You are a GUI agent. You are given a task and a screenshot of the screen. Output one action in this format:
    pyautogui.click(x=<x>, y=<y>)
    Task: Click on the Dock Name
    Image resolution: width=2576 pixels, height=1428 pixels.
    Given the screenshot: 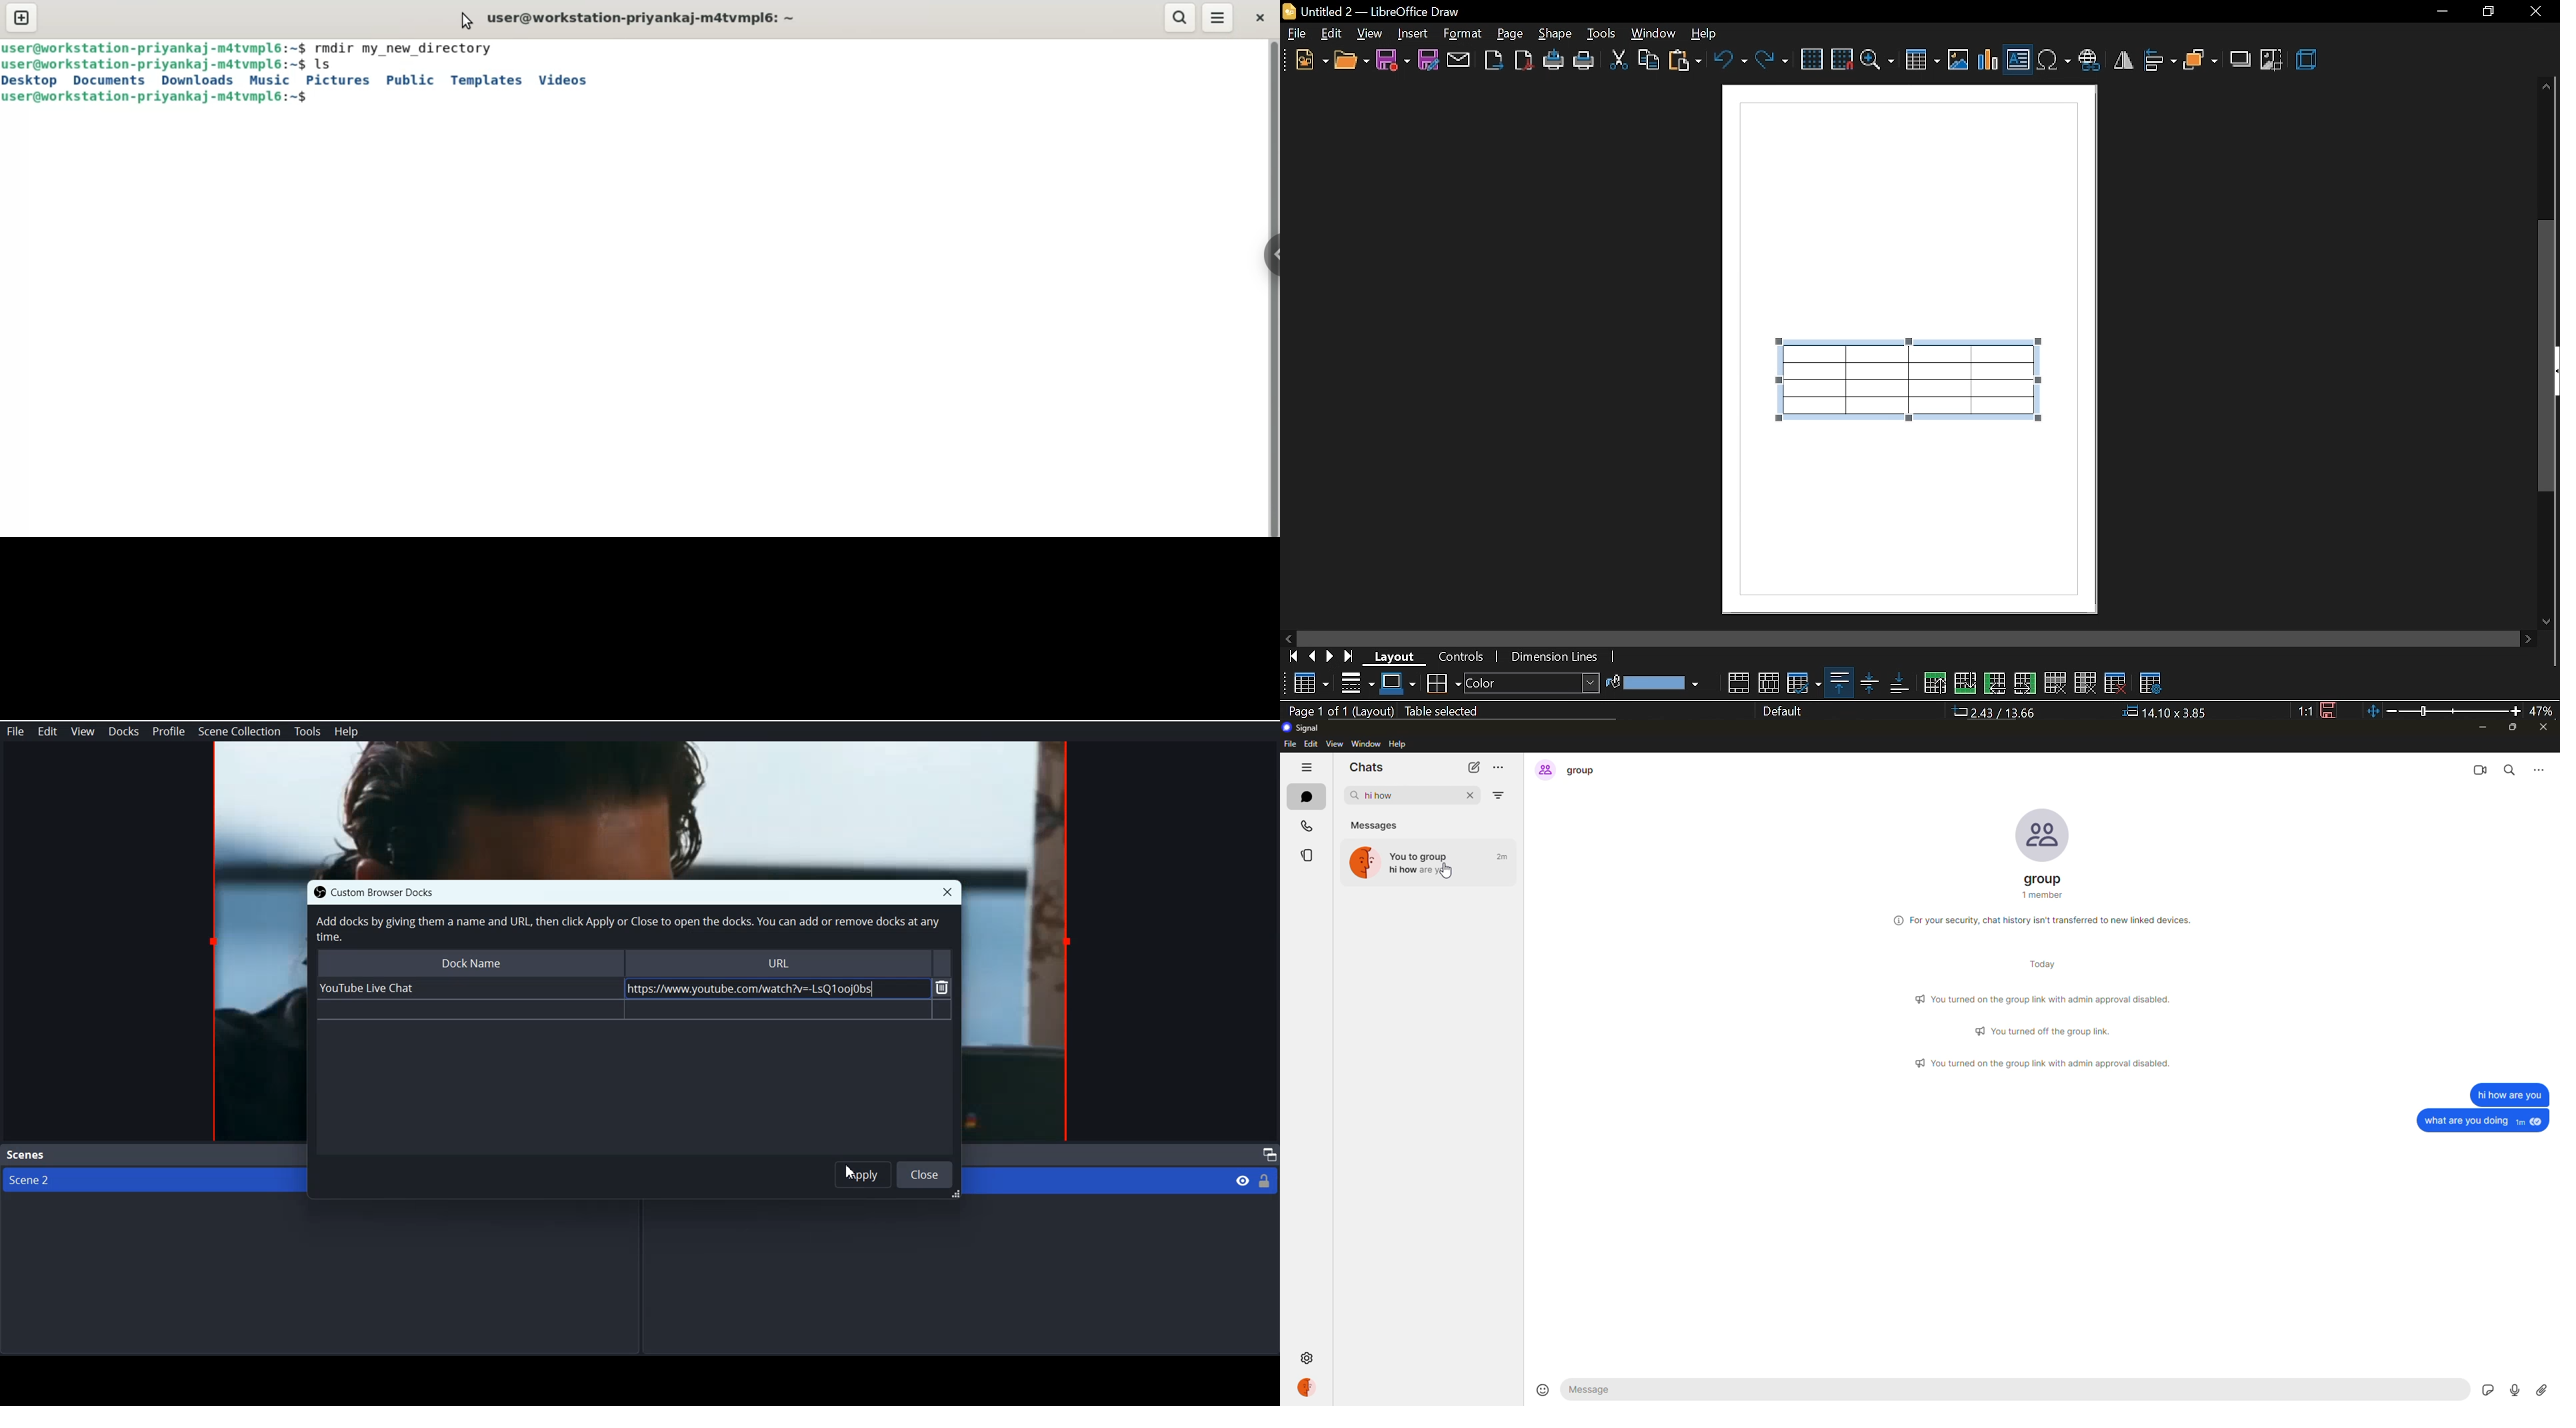 What is the action you would take?
    pyautogui.click(x=469, y=962)
    